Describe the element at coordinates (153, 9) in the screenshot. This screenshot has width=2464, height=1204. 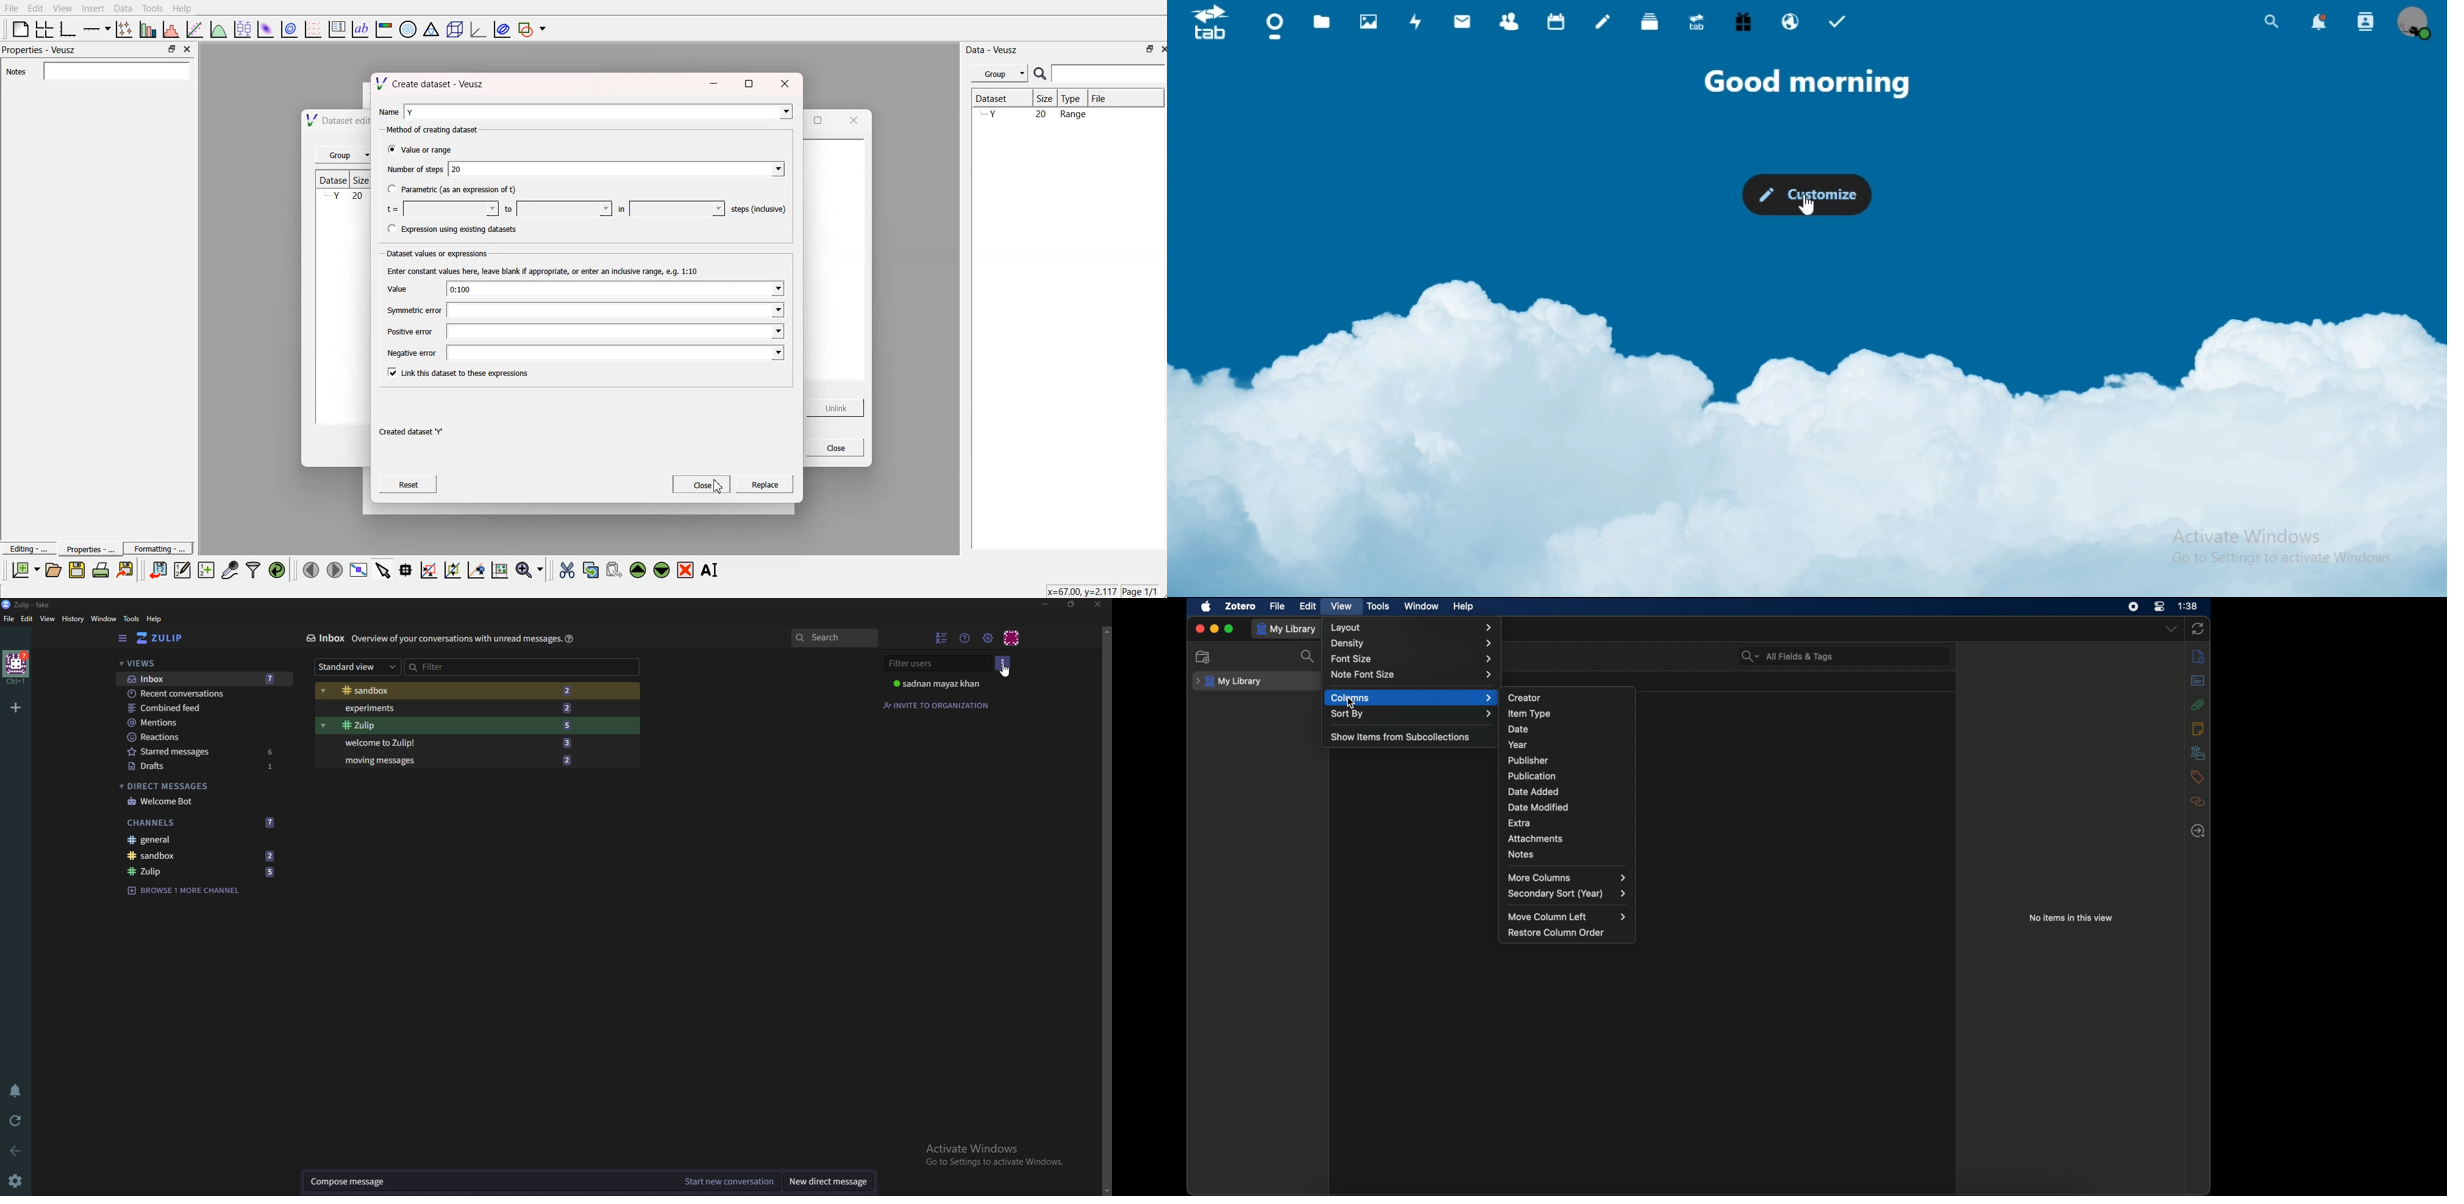
I see `Tools` at that location.